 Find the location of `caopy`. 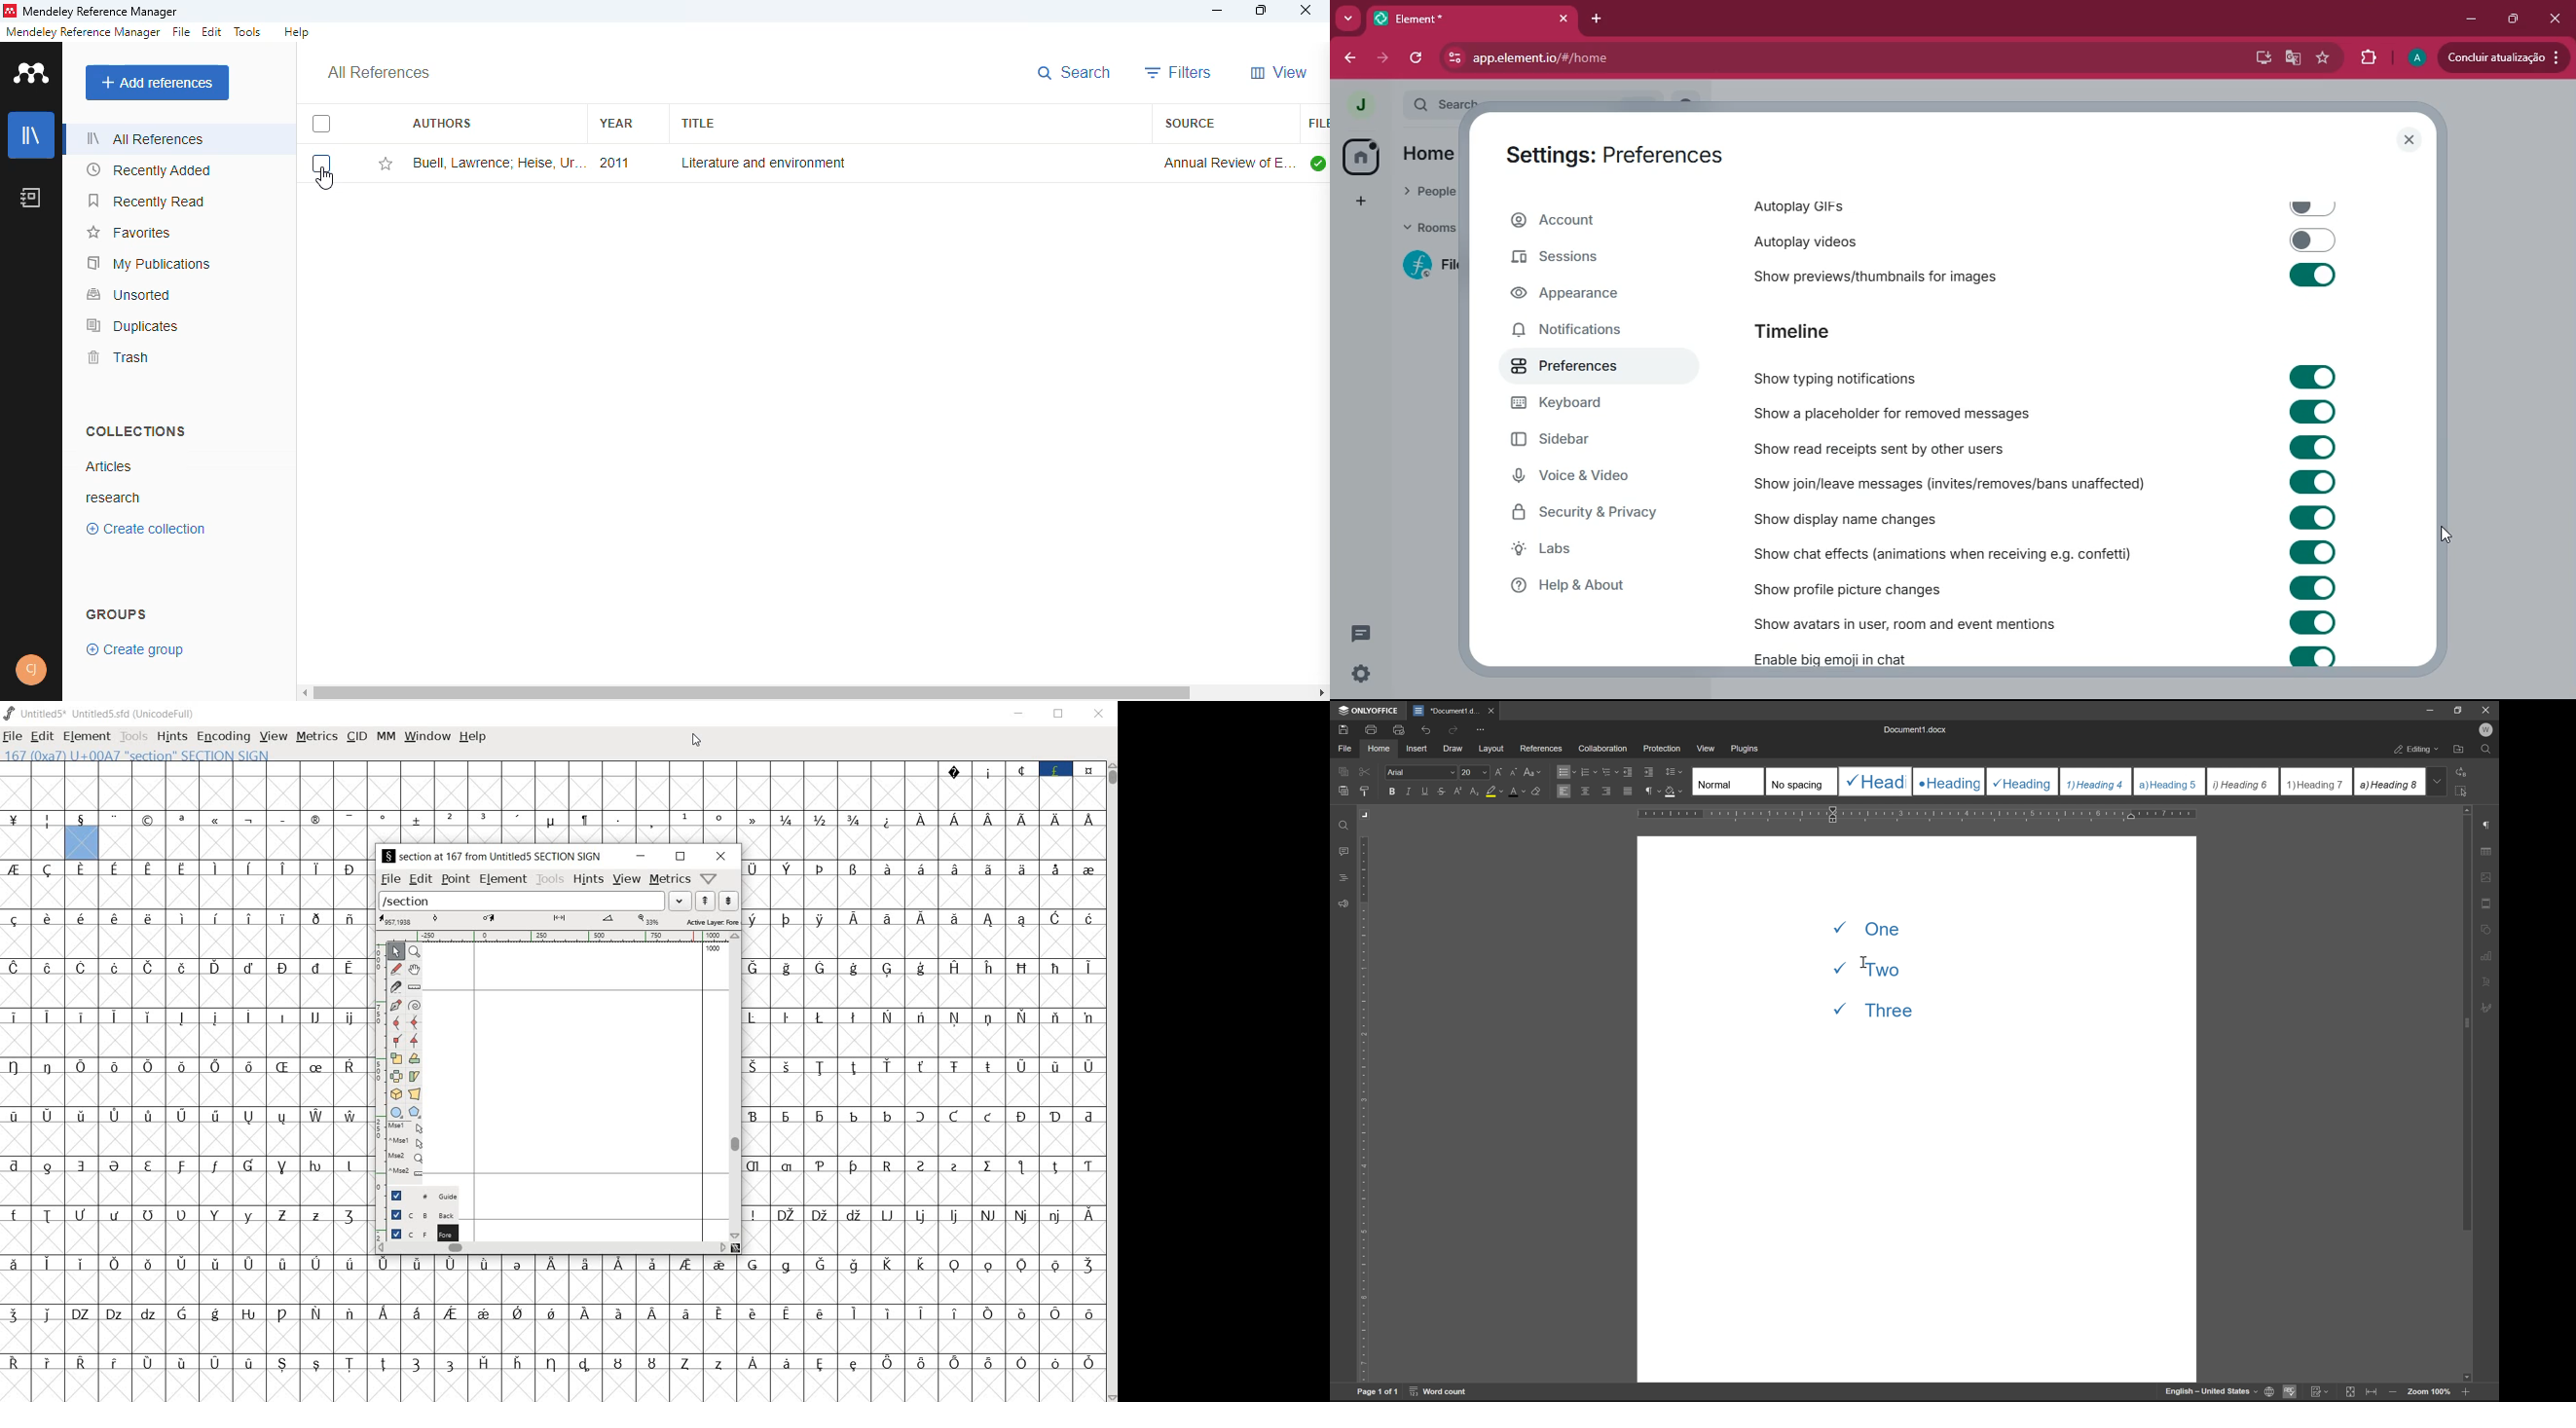

caopy is located at coordinates (1342, 773).